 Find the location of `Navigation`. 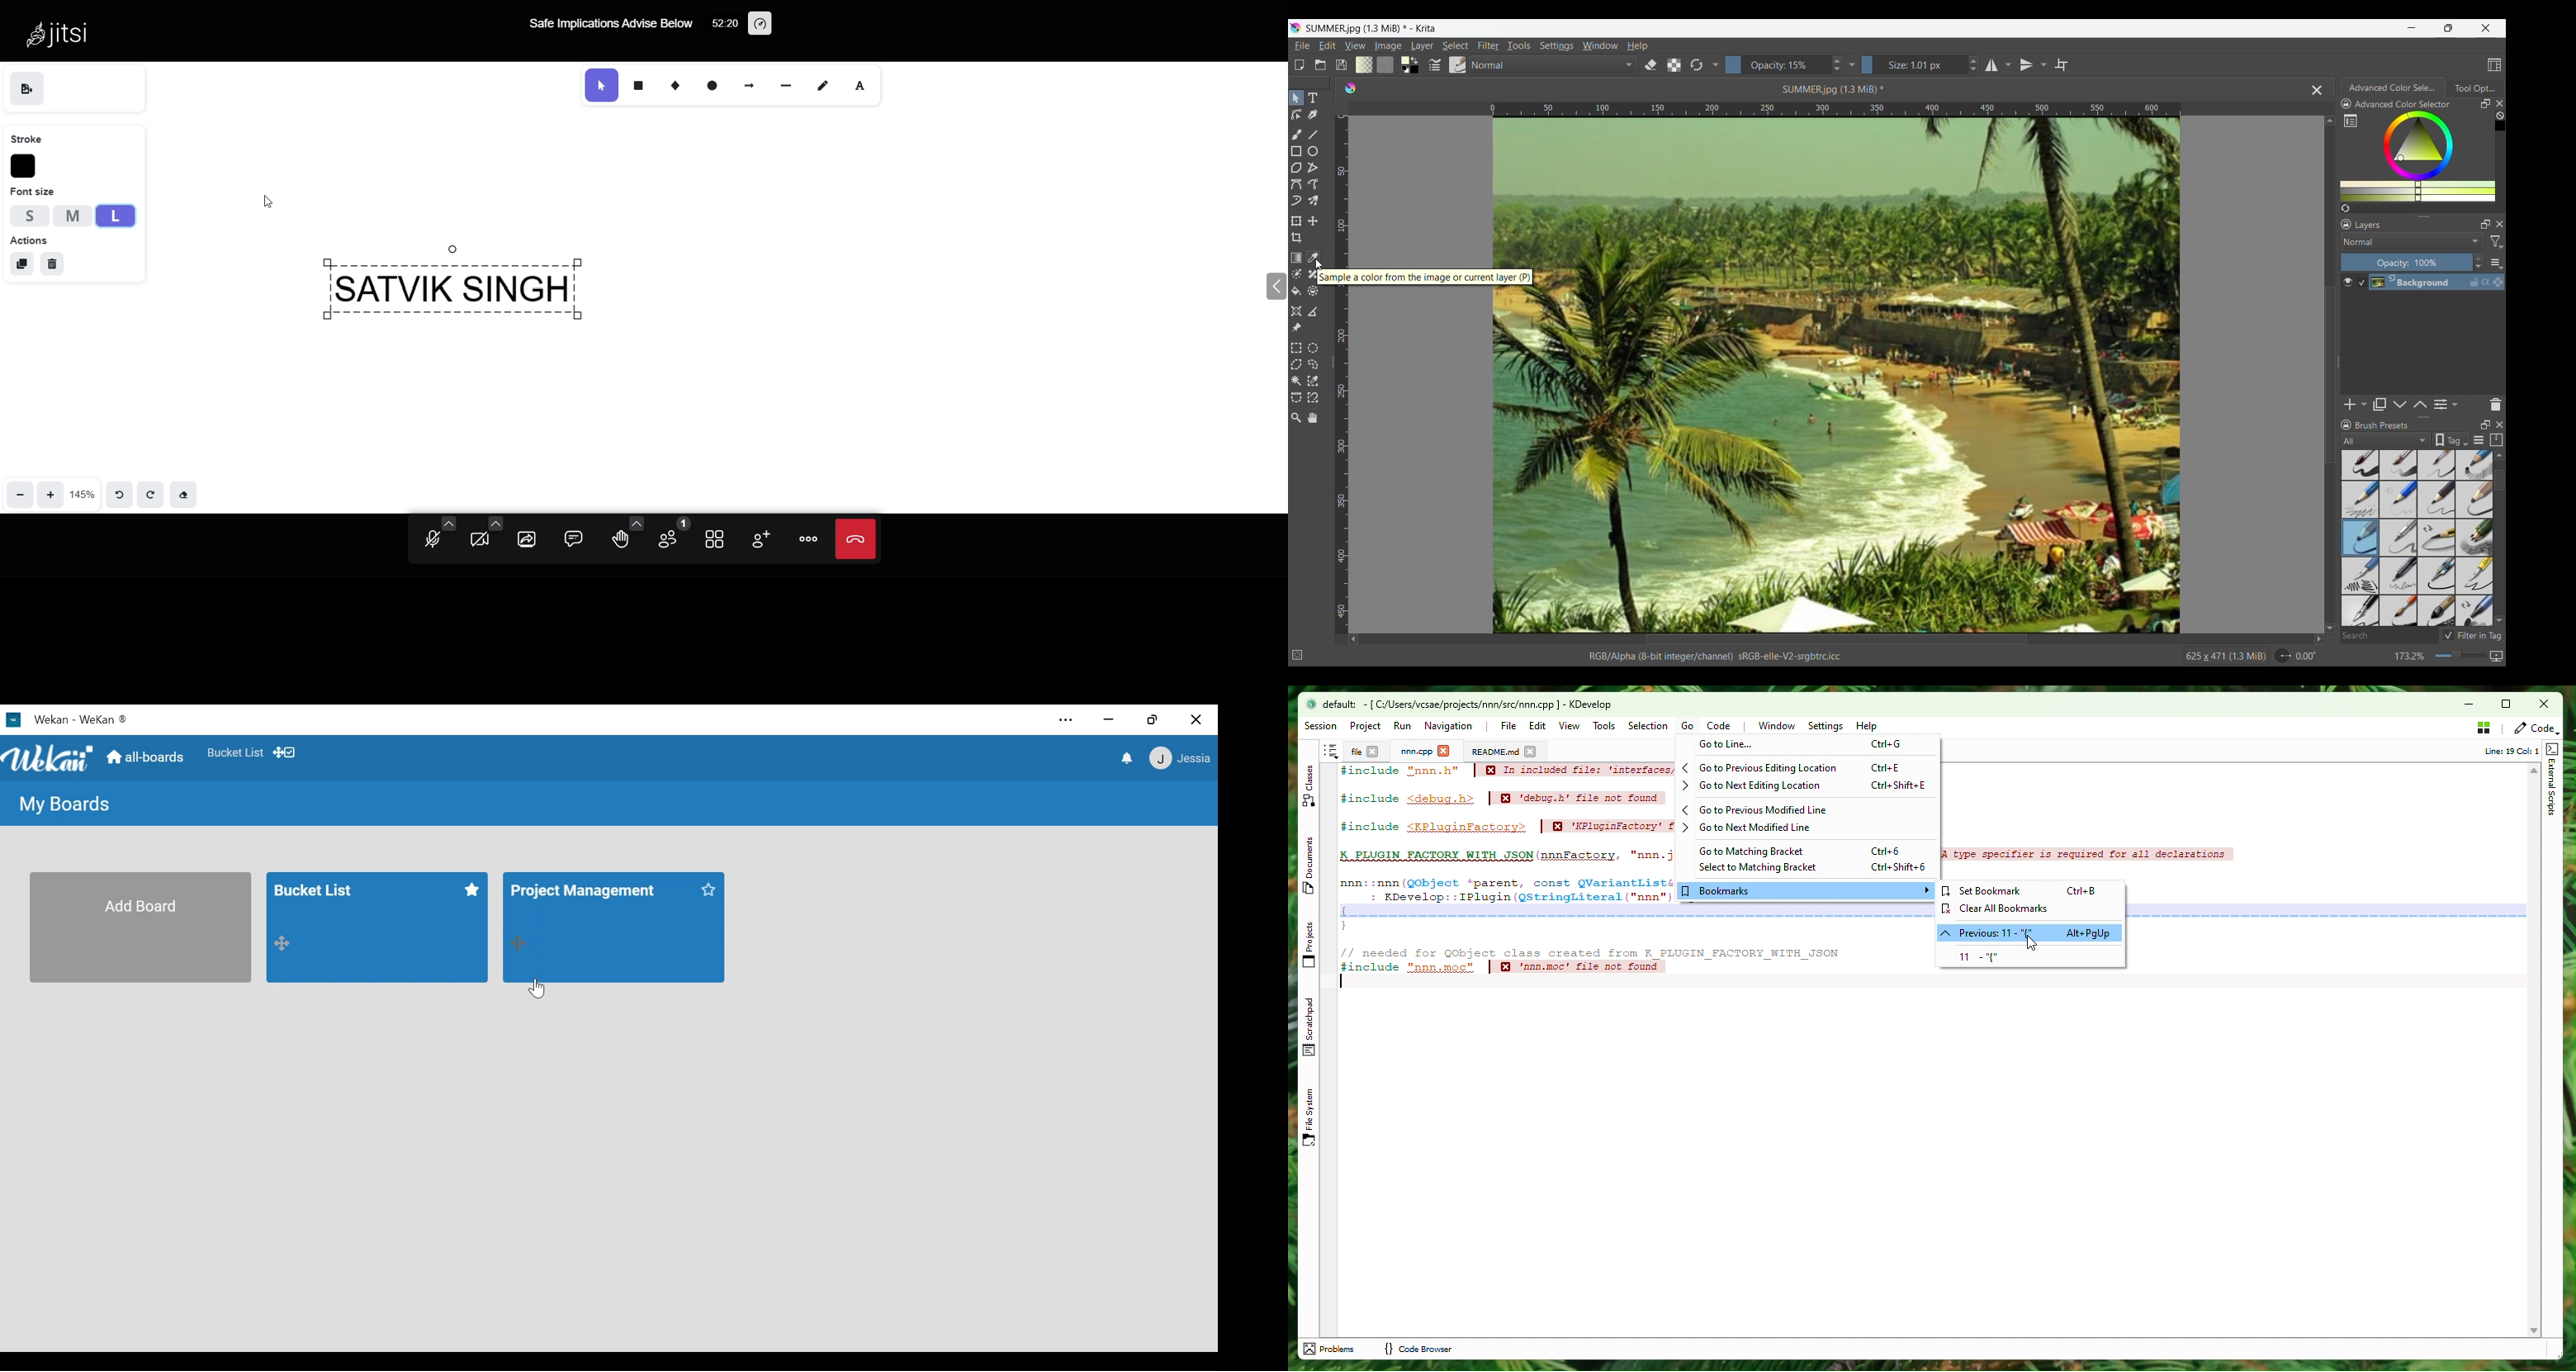

Navigation is located at coordinates (1452, 727).